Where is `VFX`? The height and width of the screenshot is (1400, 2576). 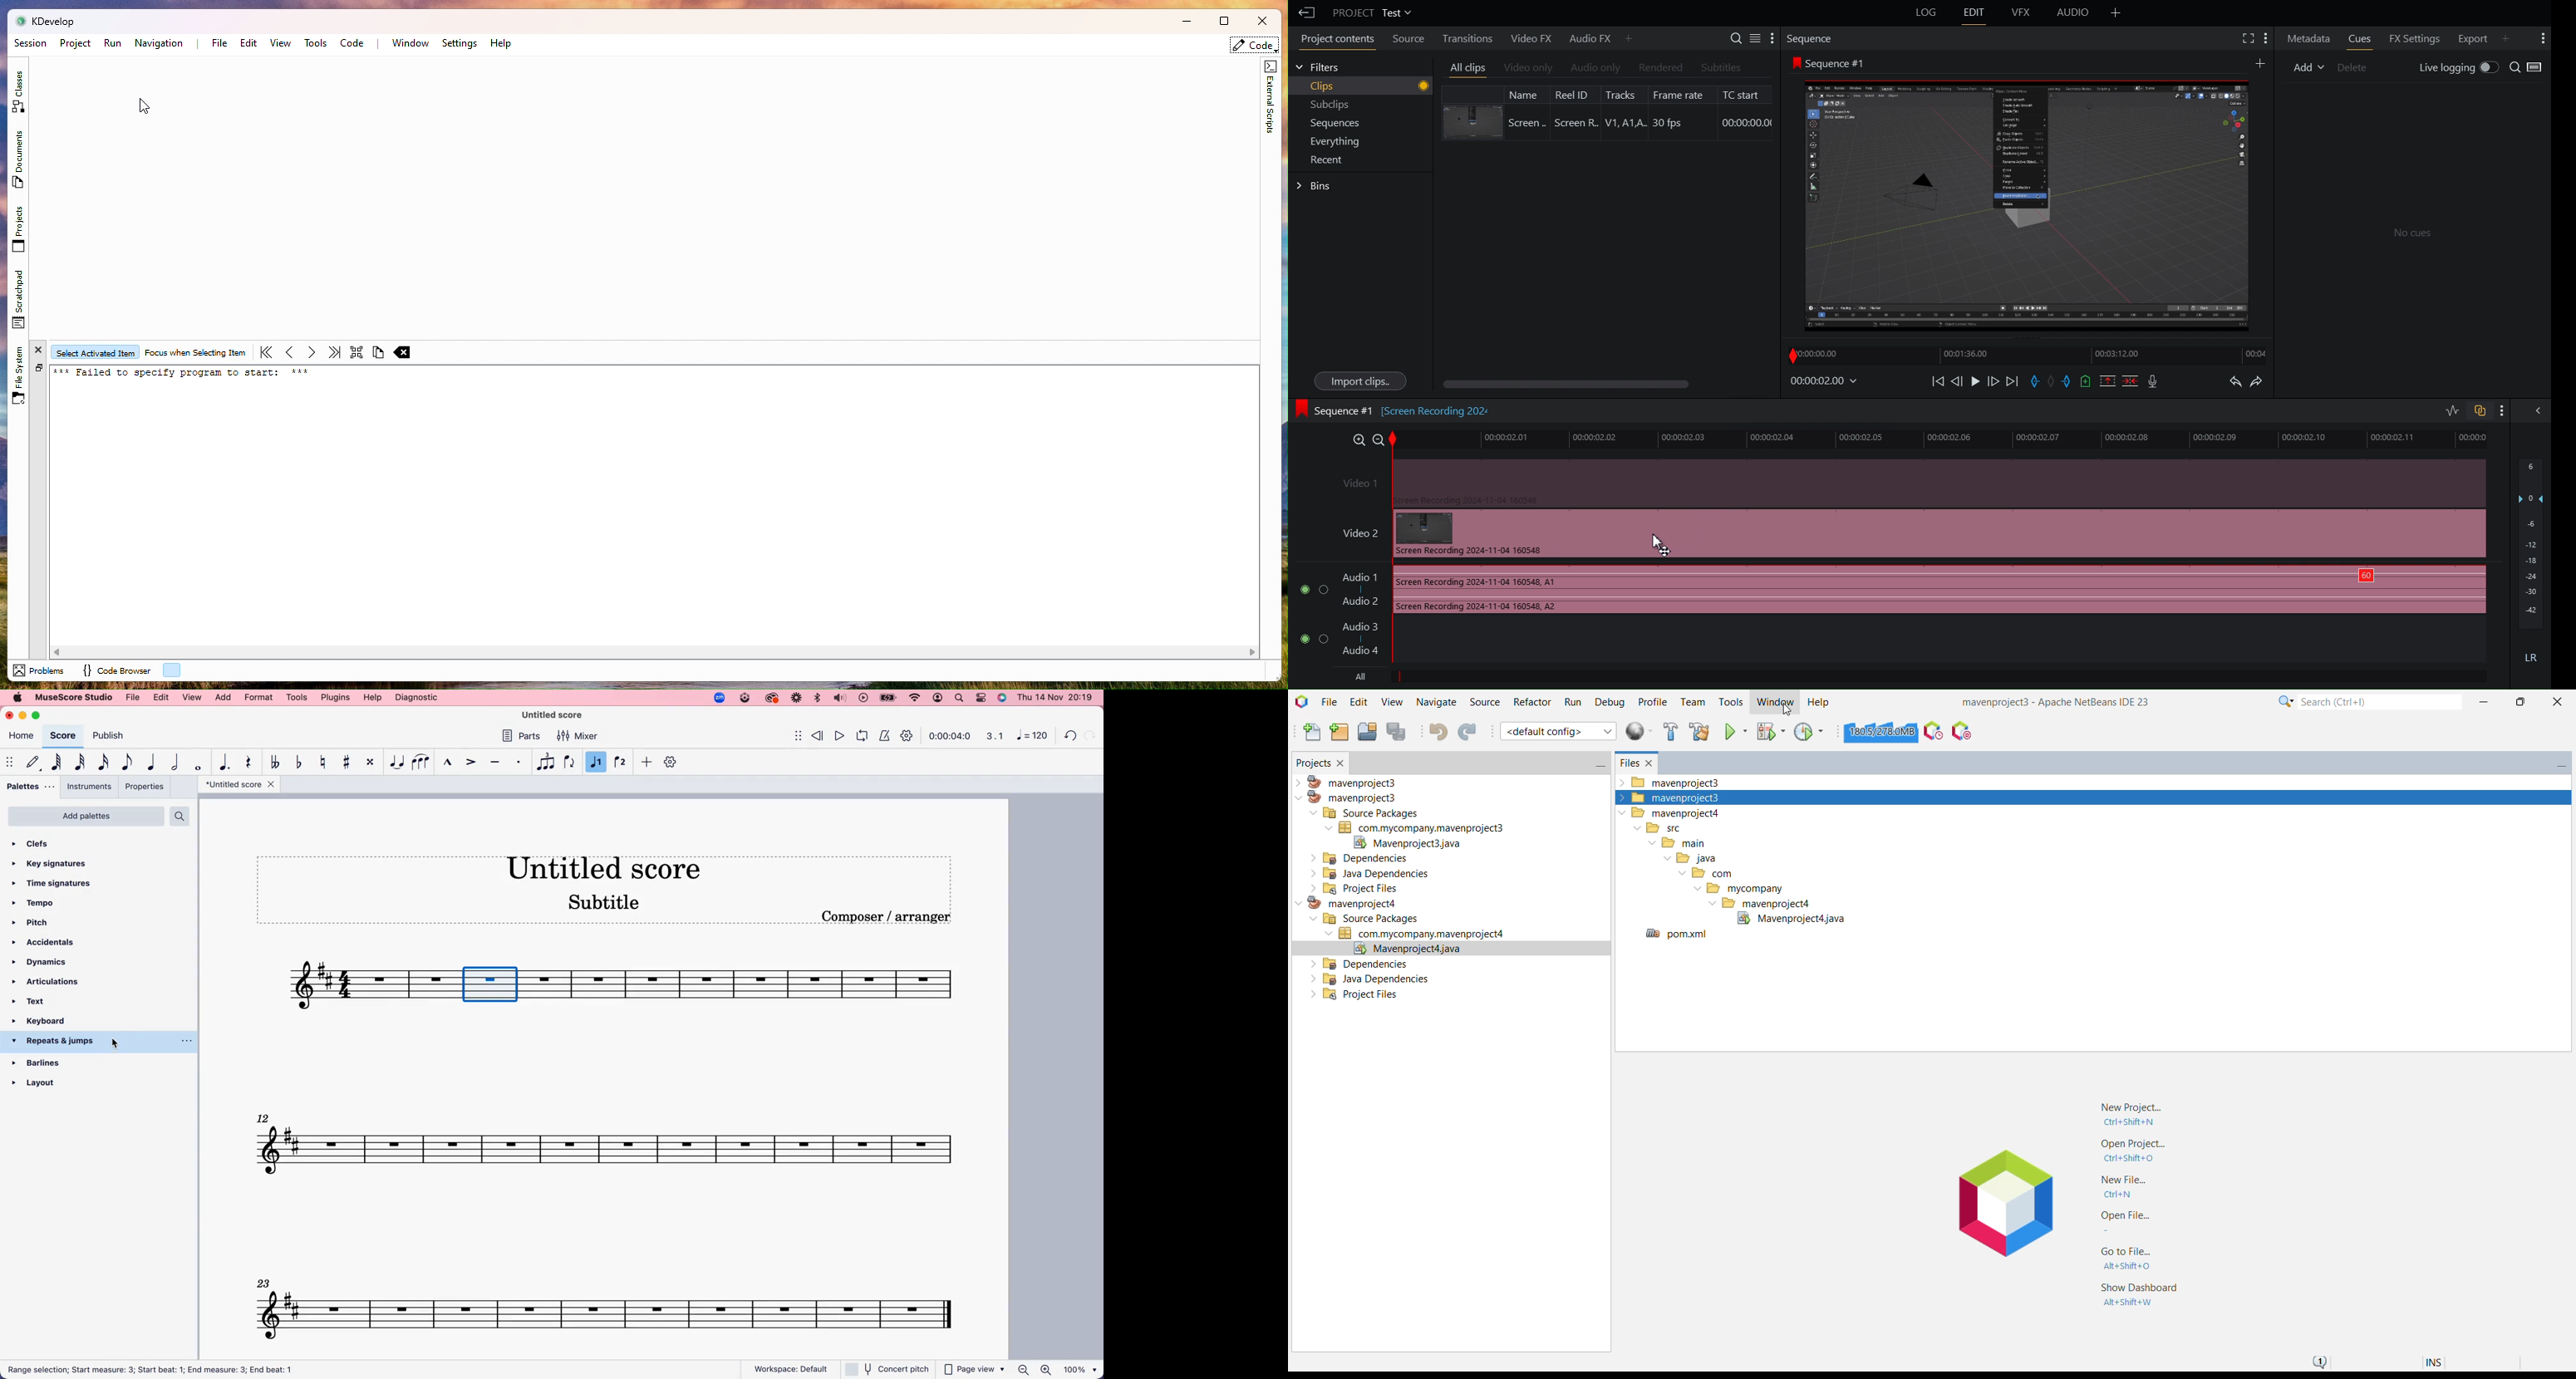
VFX is located at coordinates (2023, 13).